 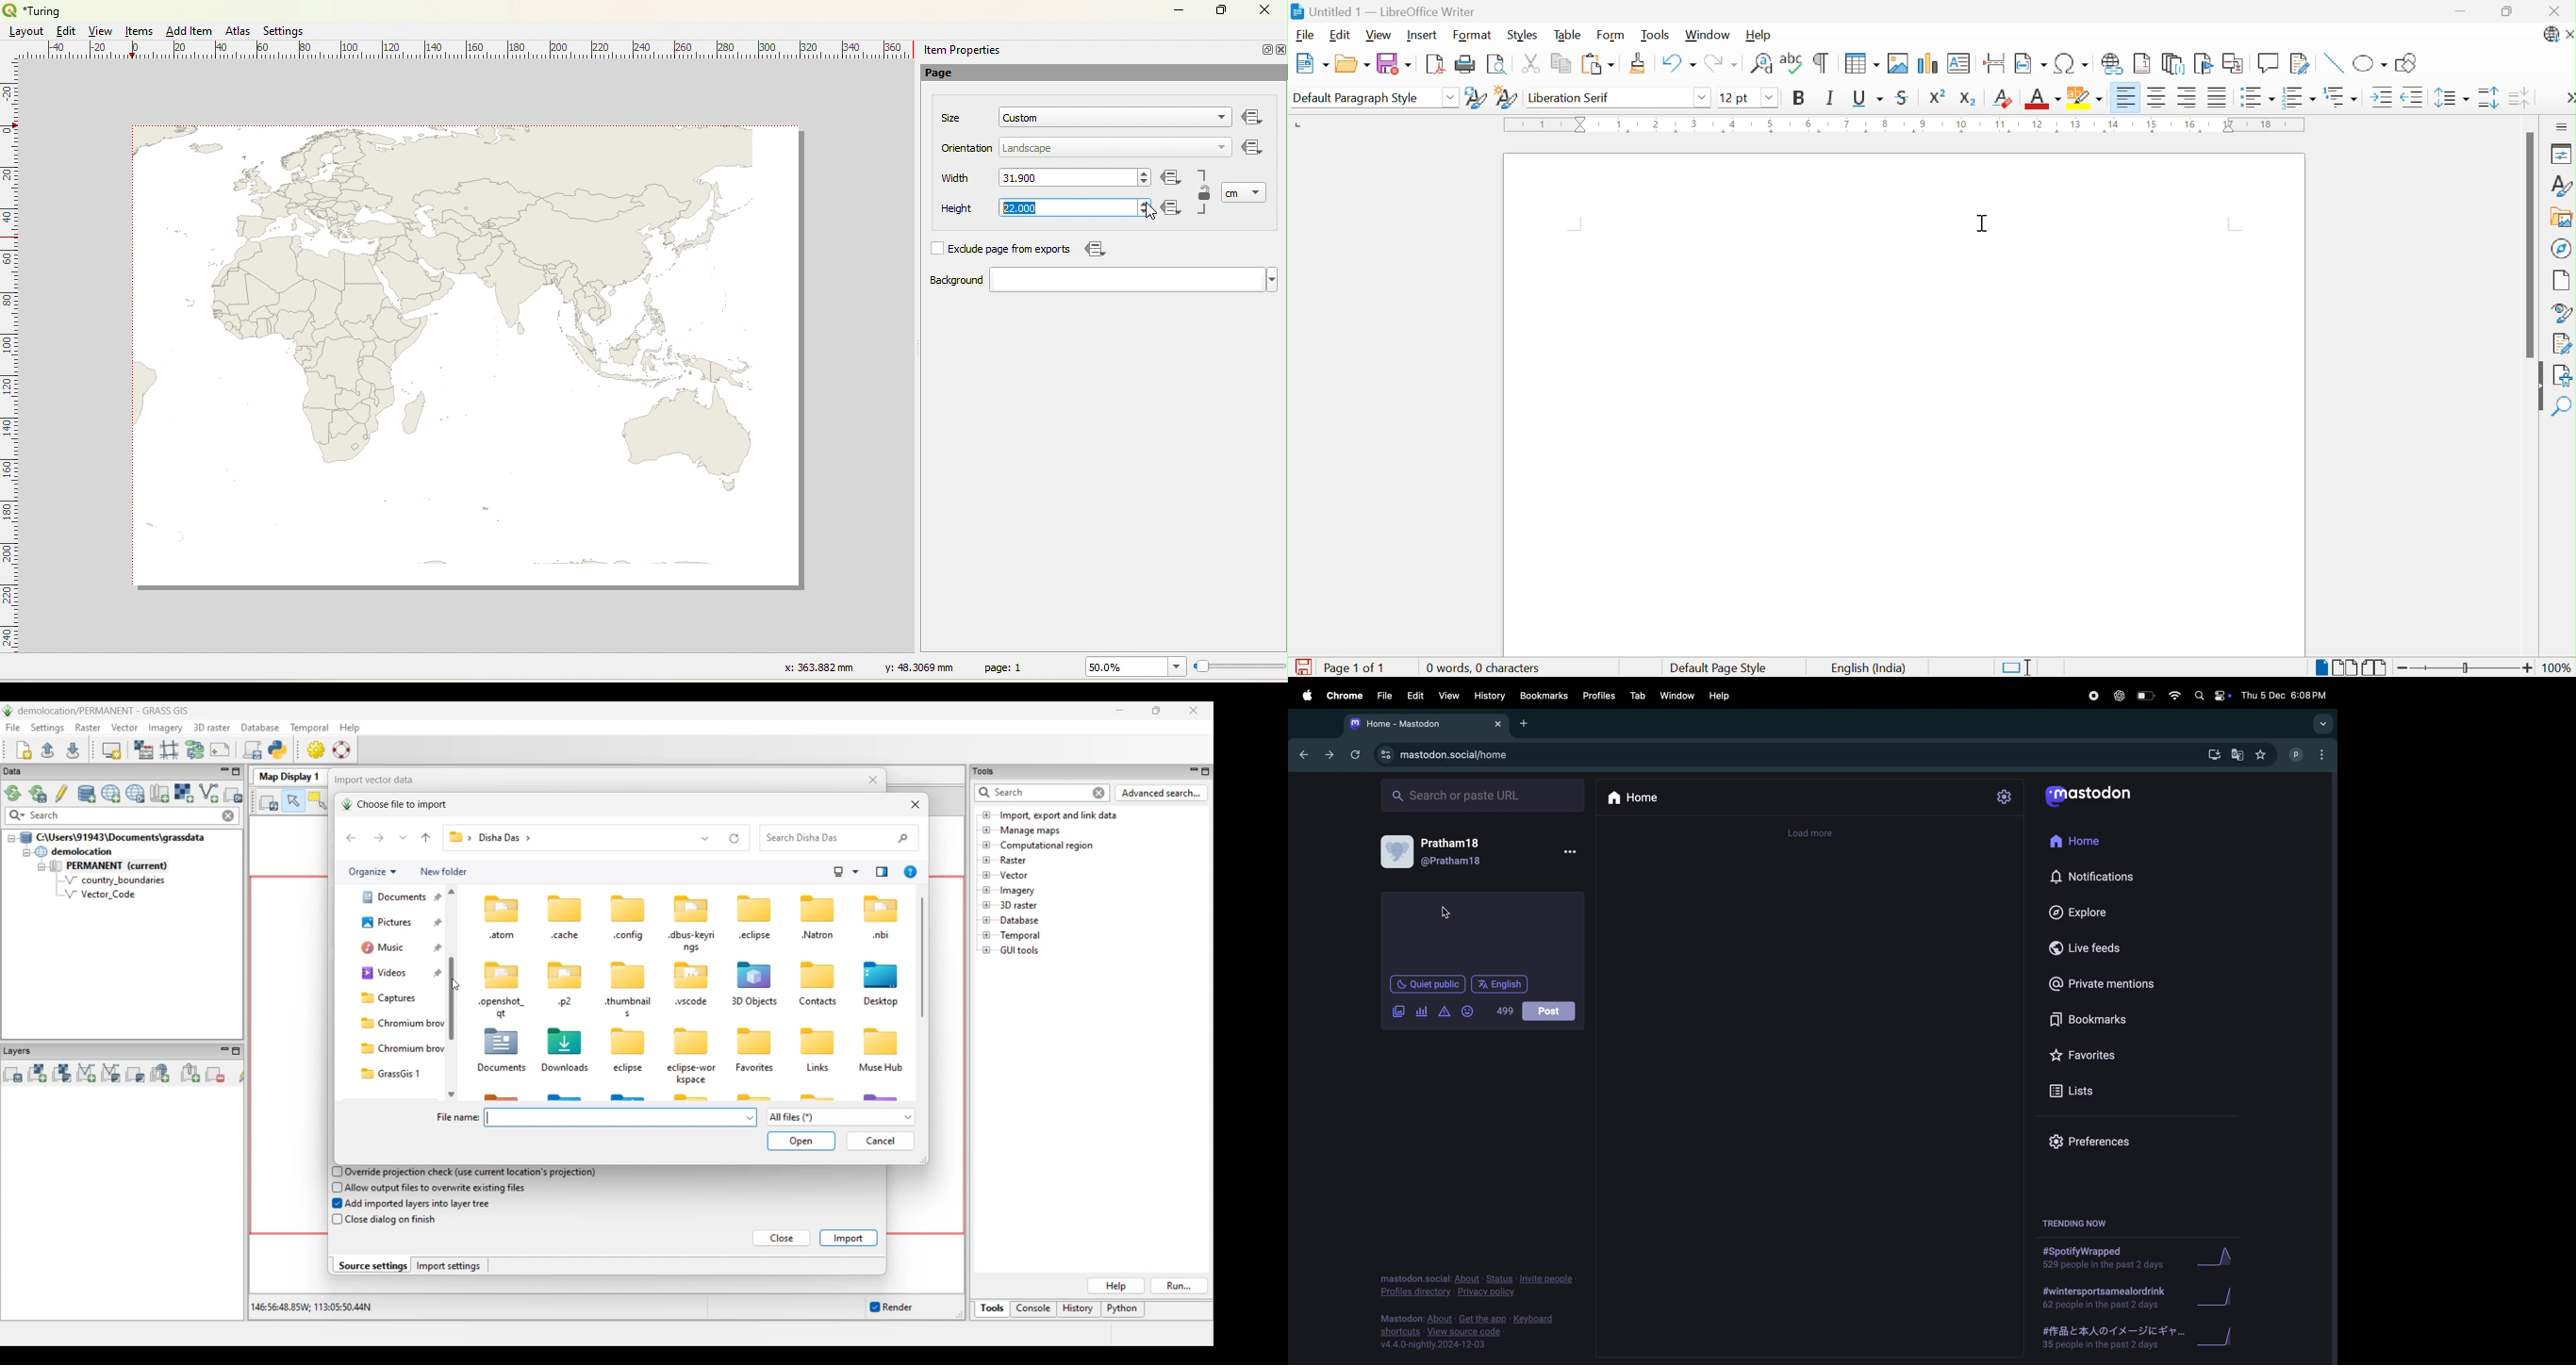 What do you see at coordinates (2080, 1219) in the screenshot?
I see `trending now` at bounding box center [2080, 1219].